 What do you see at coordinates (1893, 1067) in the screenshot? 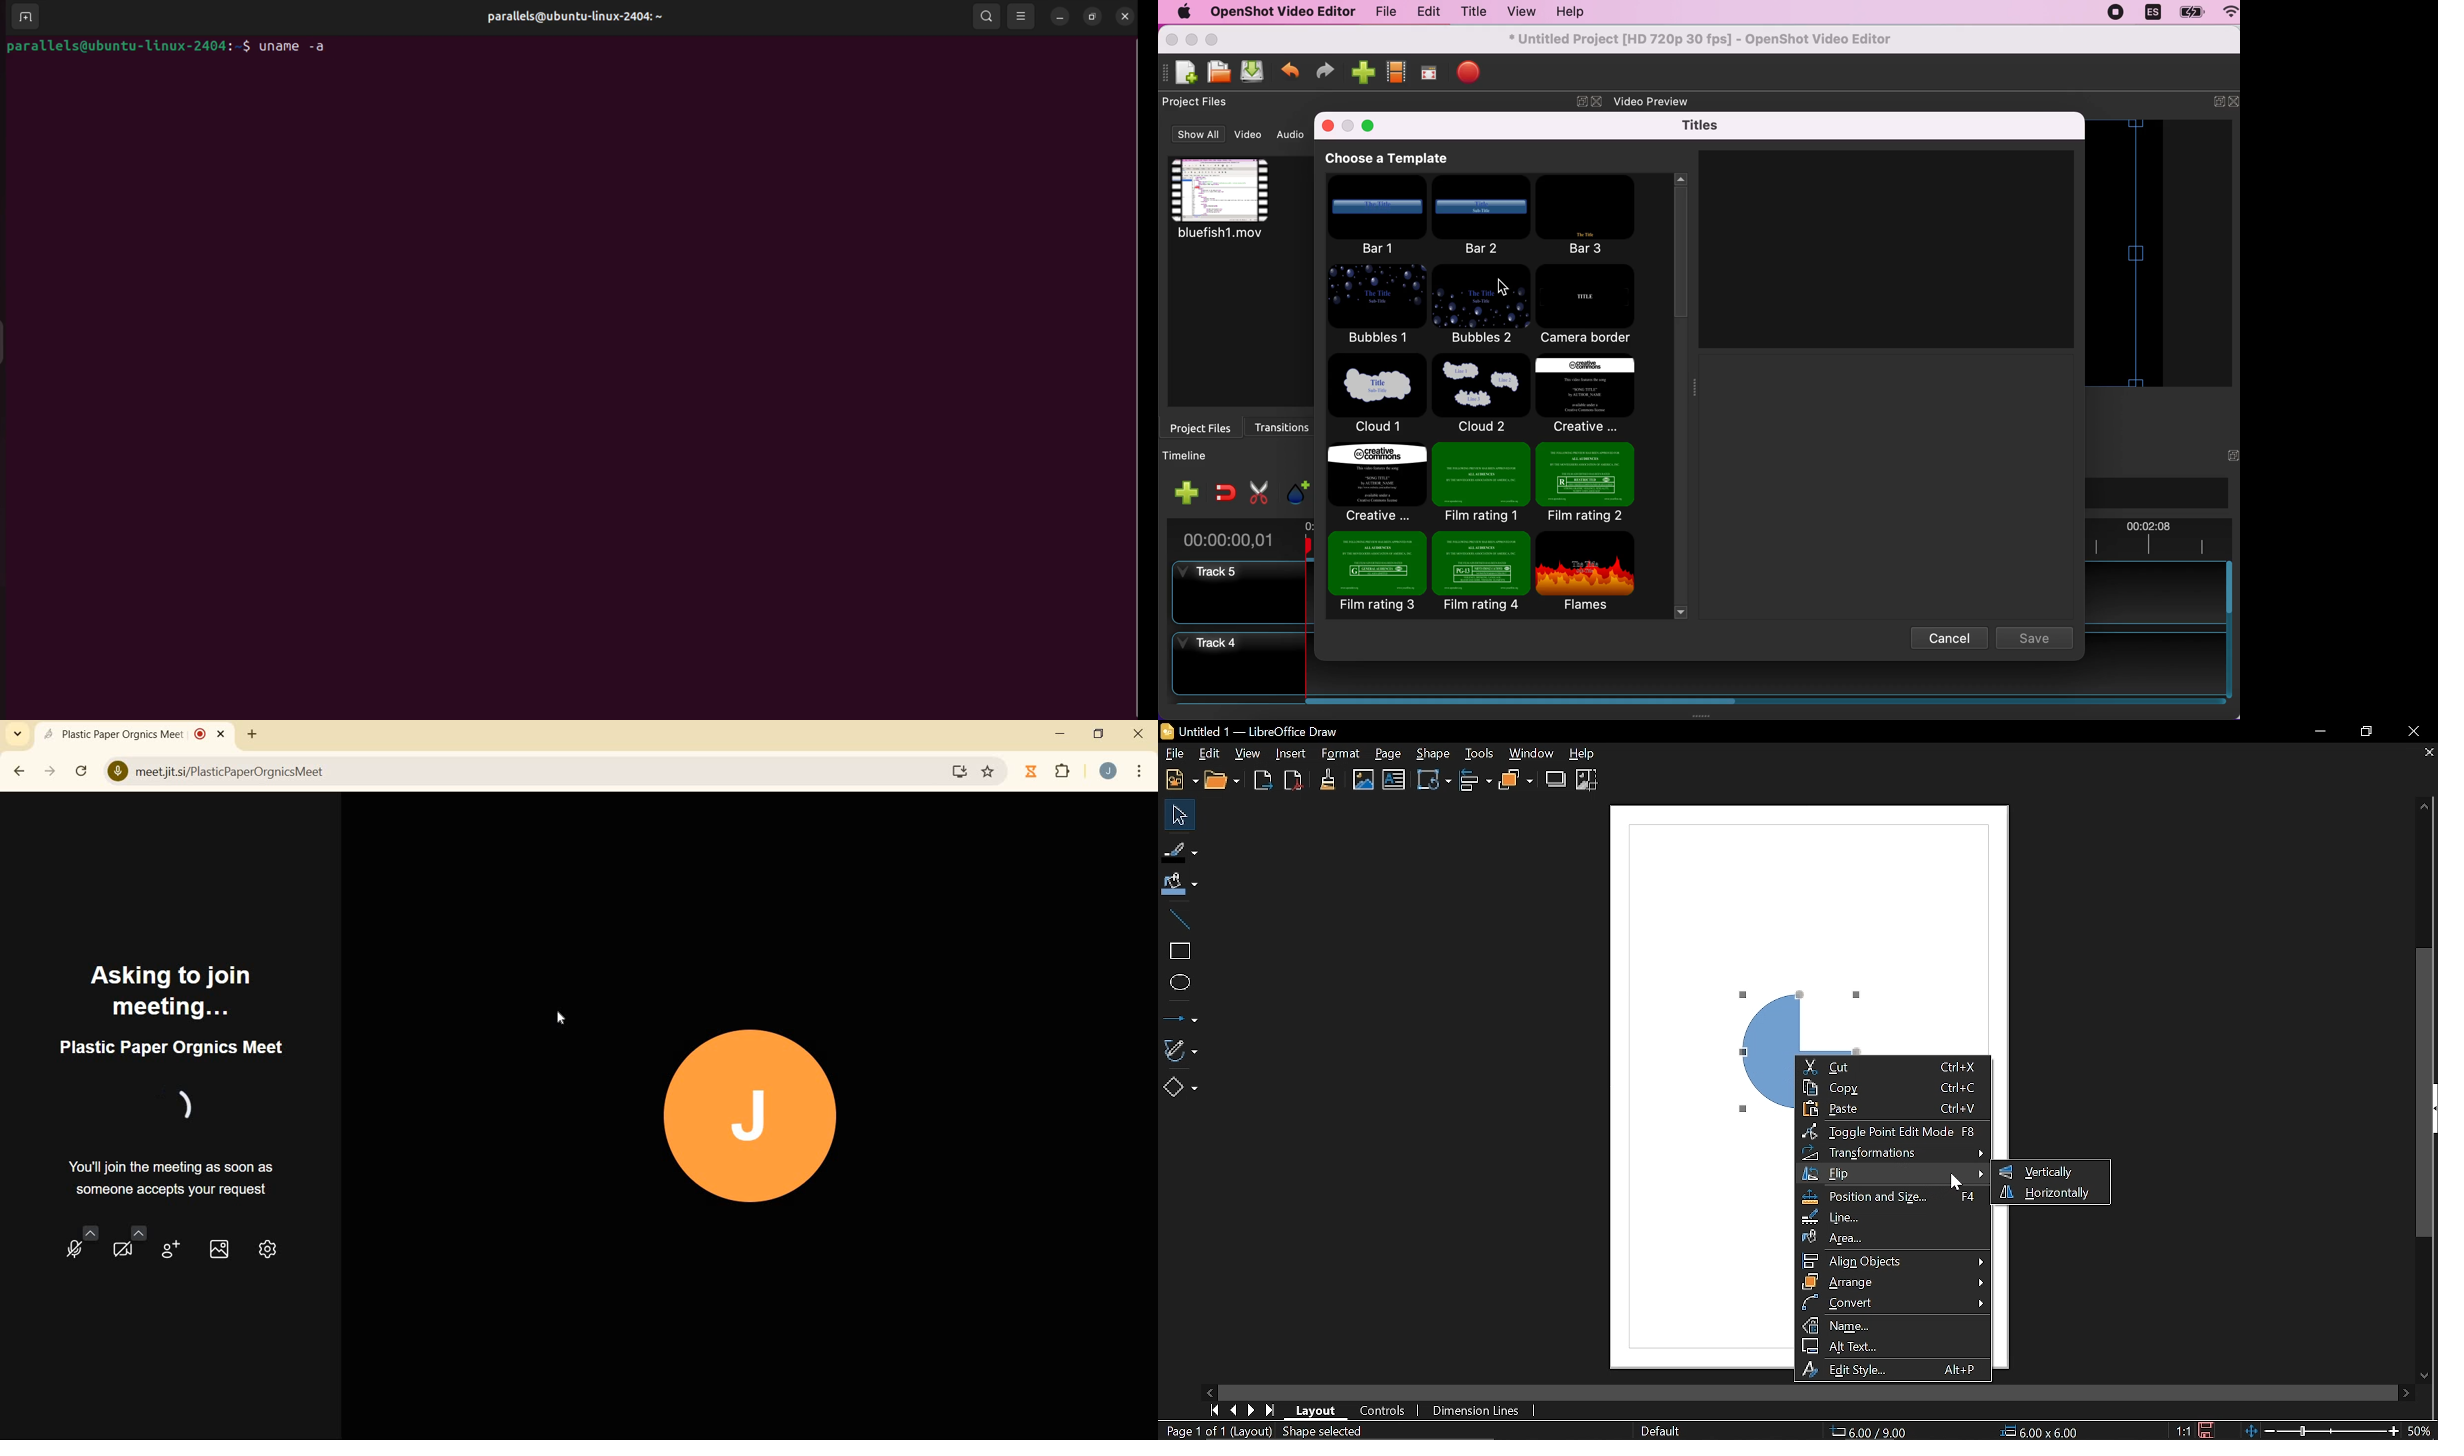
I see `Cut` at bounding box center [1893, 1067].